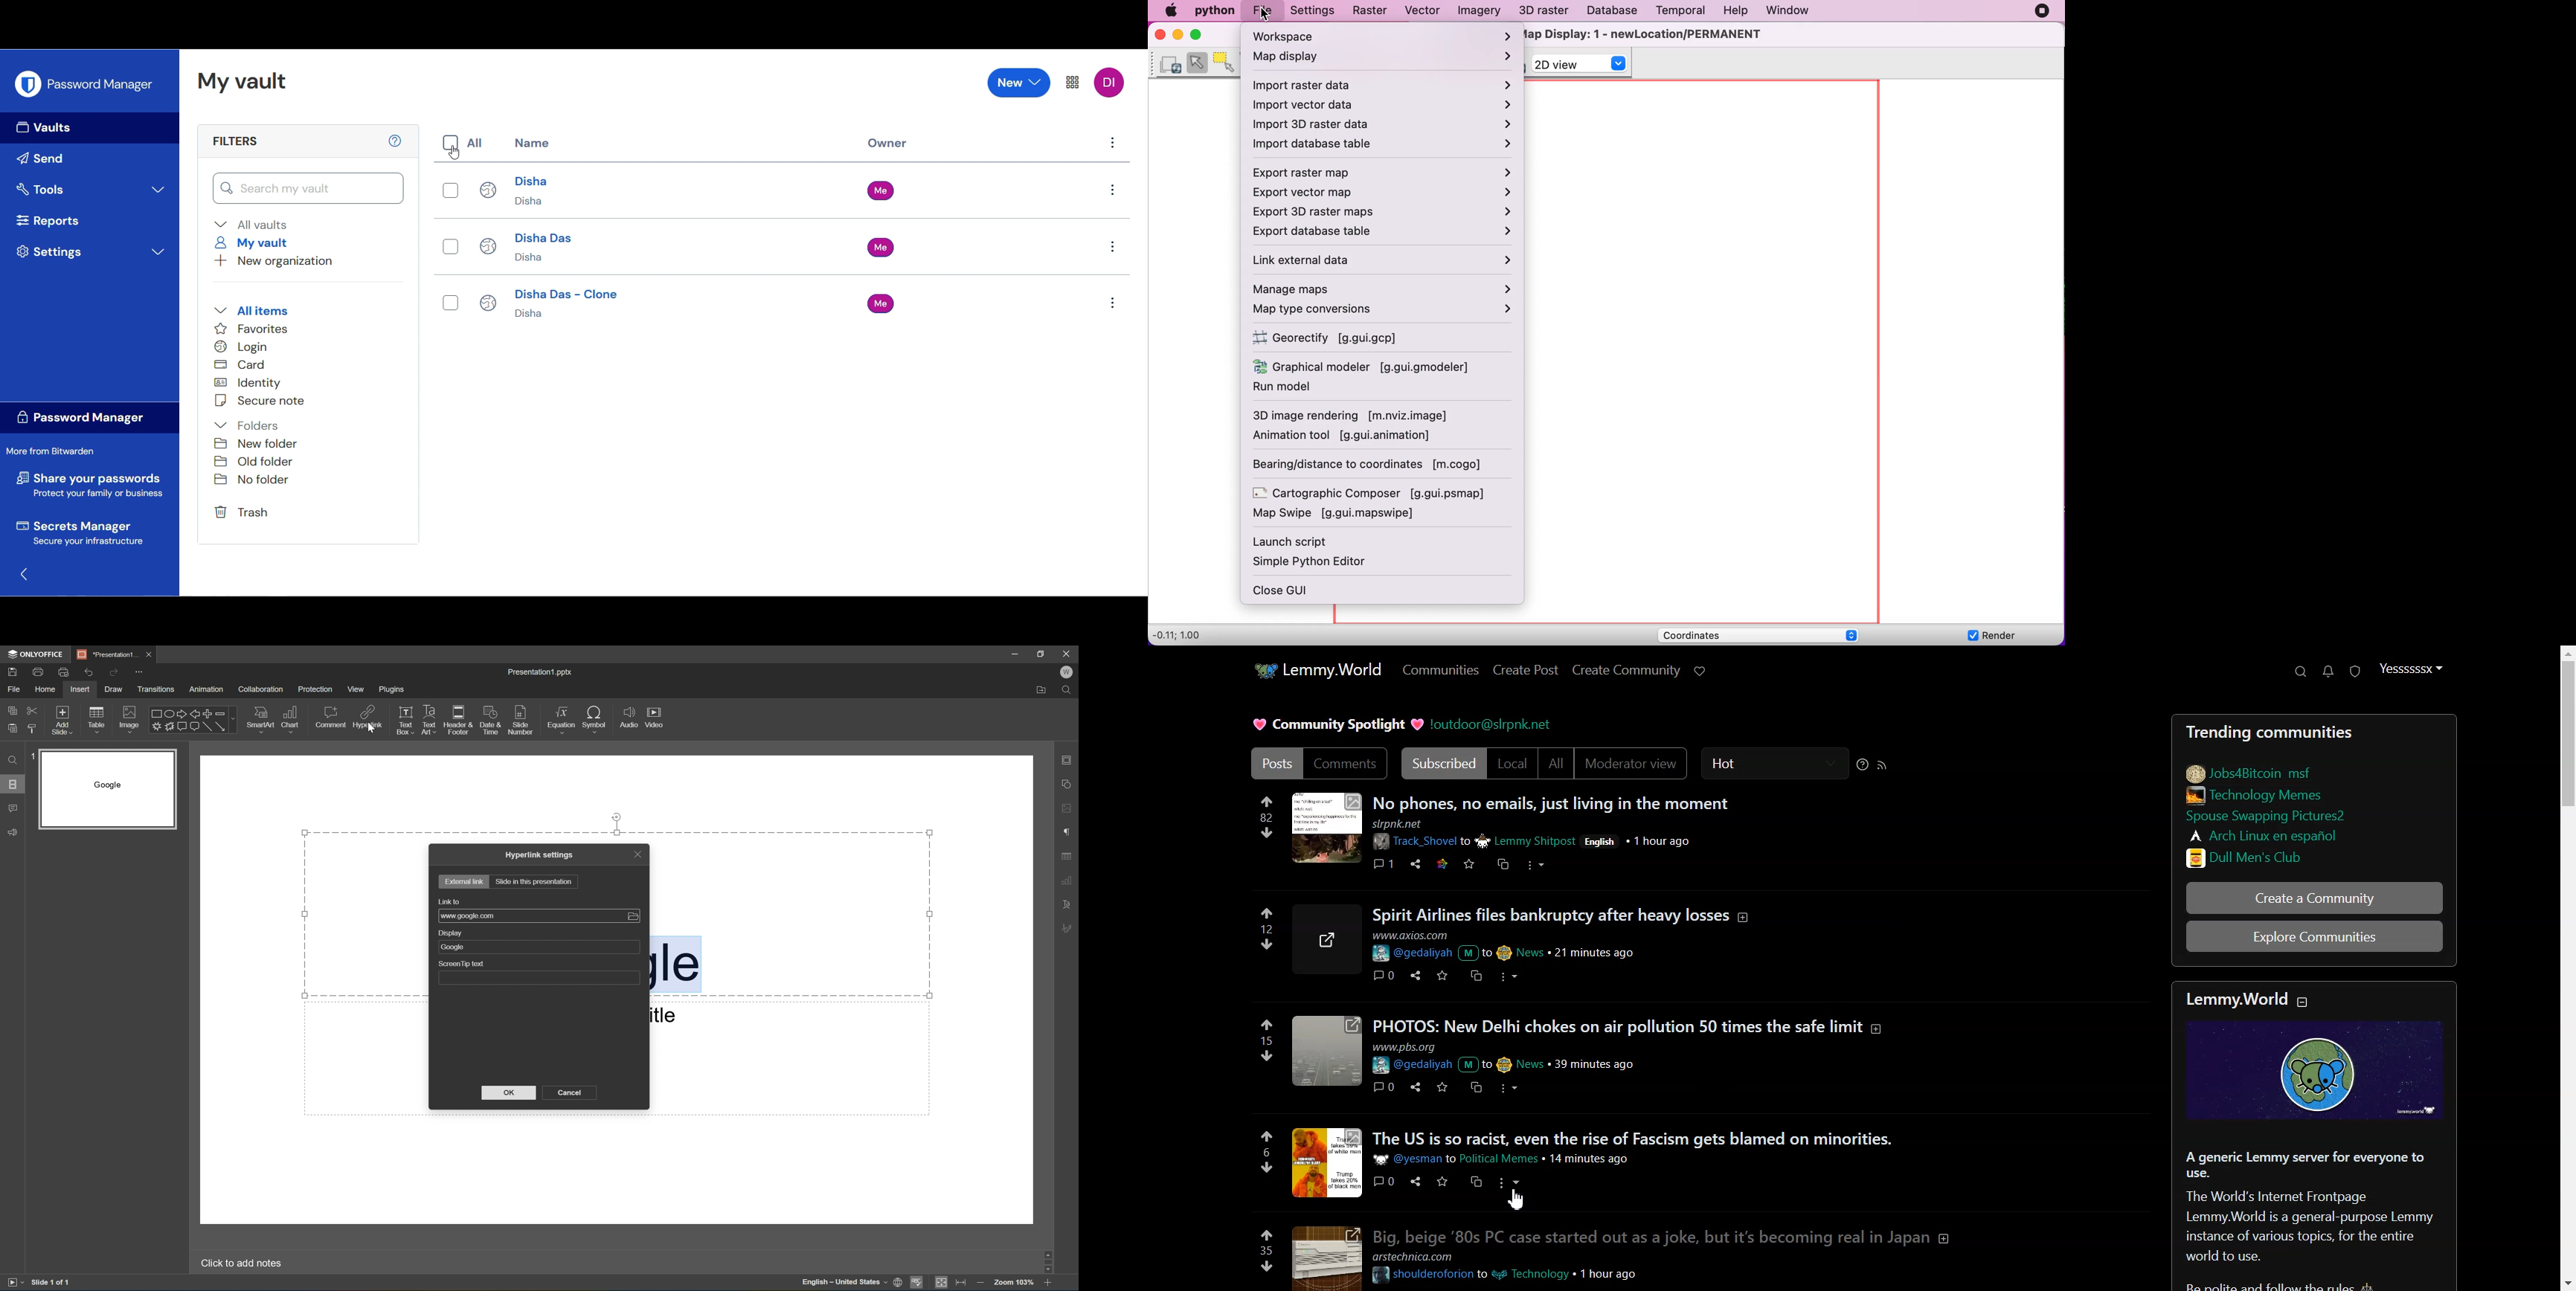  Describe the element at coordinates (881, 247) in the screenshot. I see `Me` at that location.